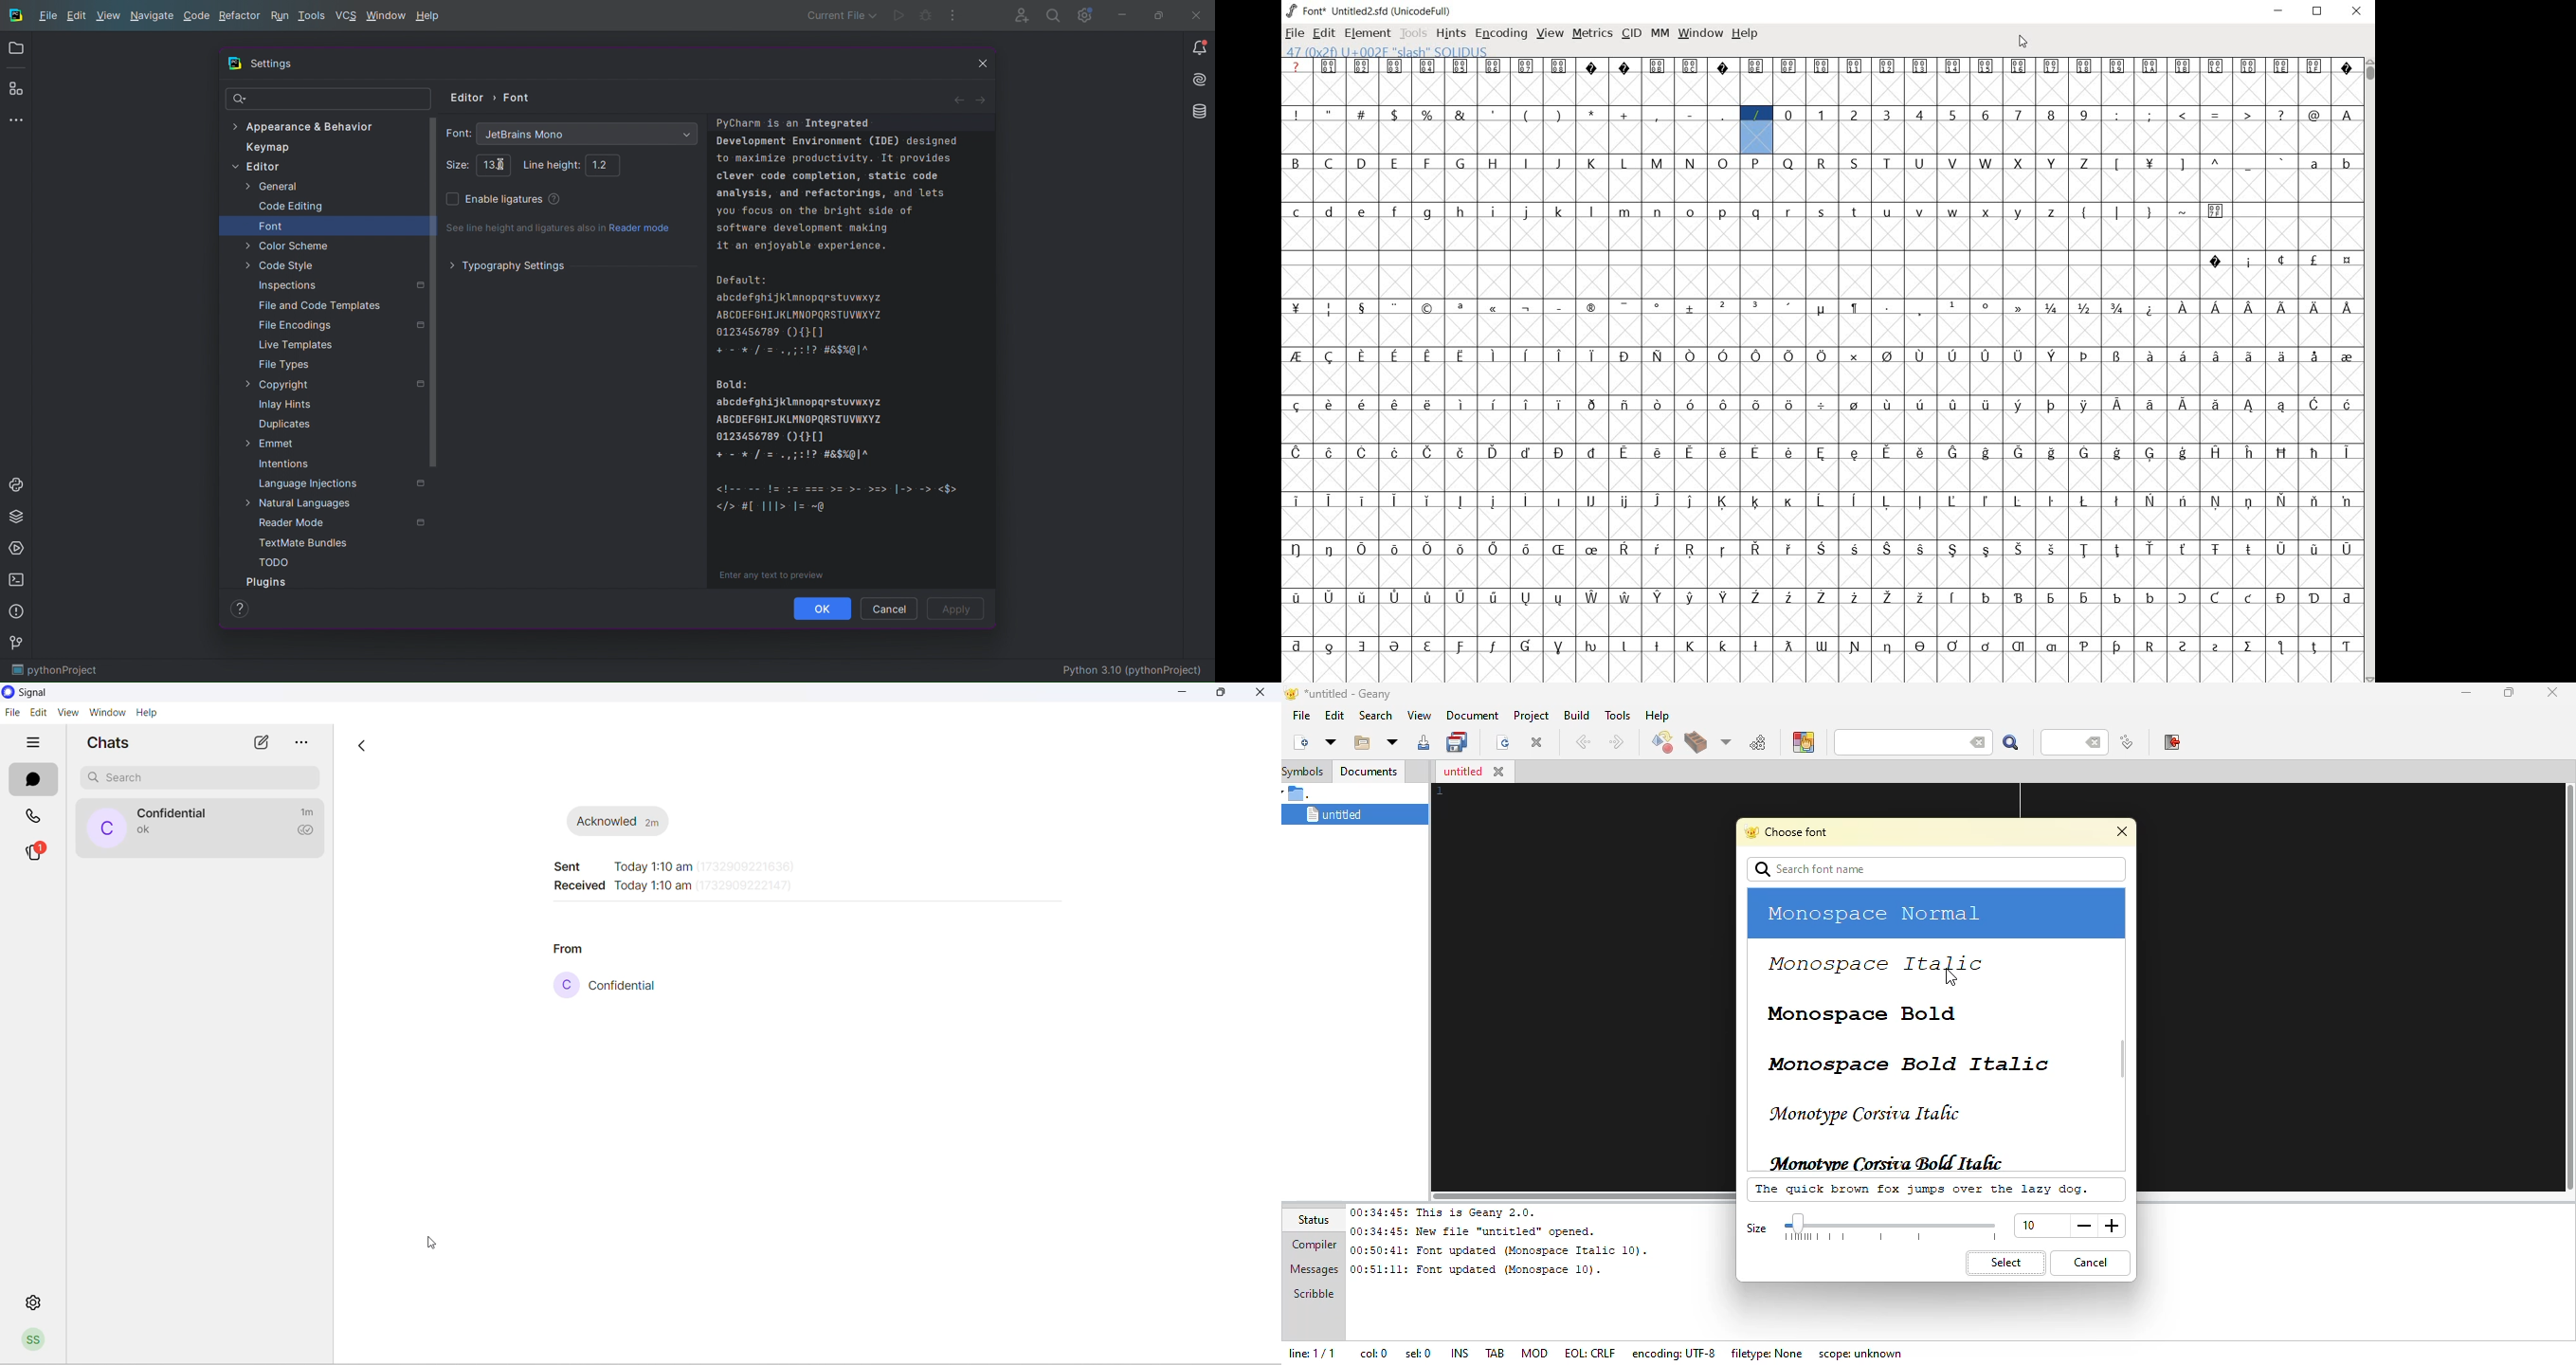 The image size is (2576, 1372). What do you see at coordinates (2150, 646) in the screenshot?
I see `glyph` at bounding box center [2150, 646].